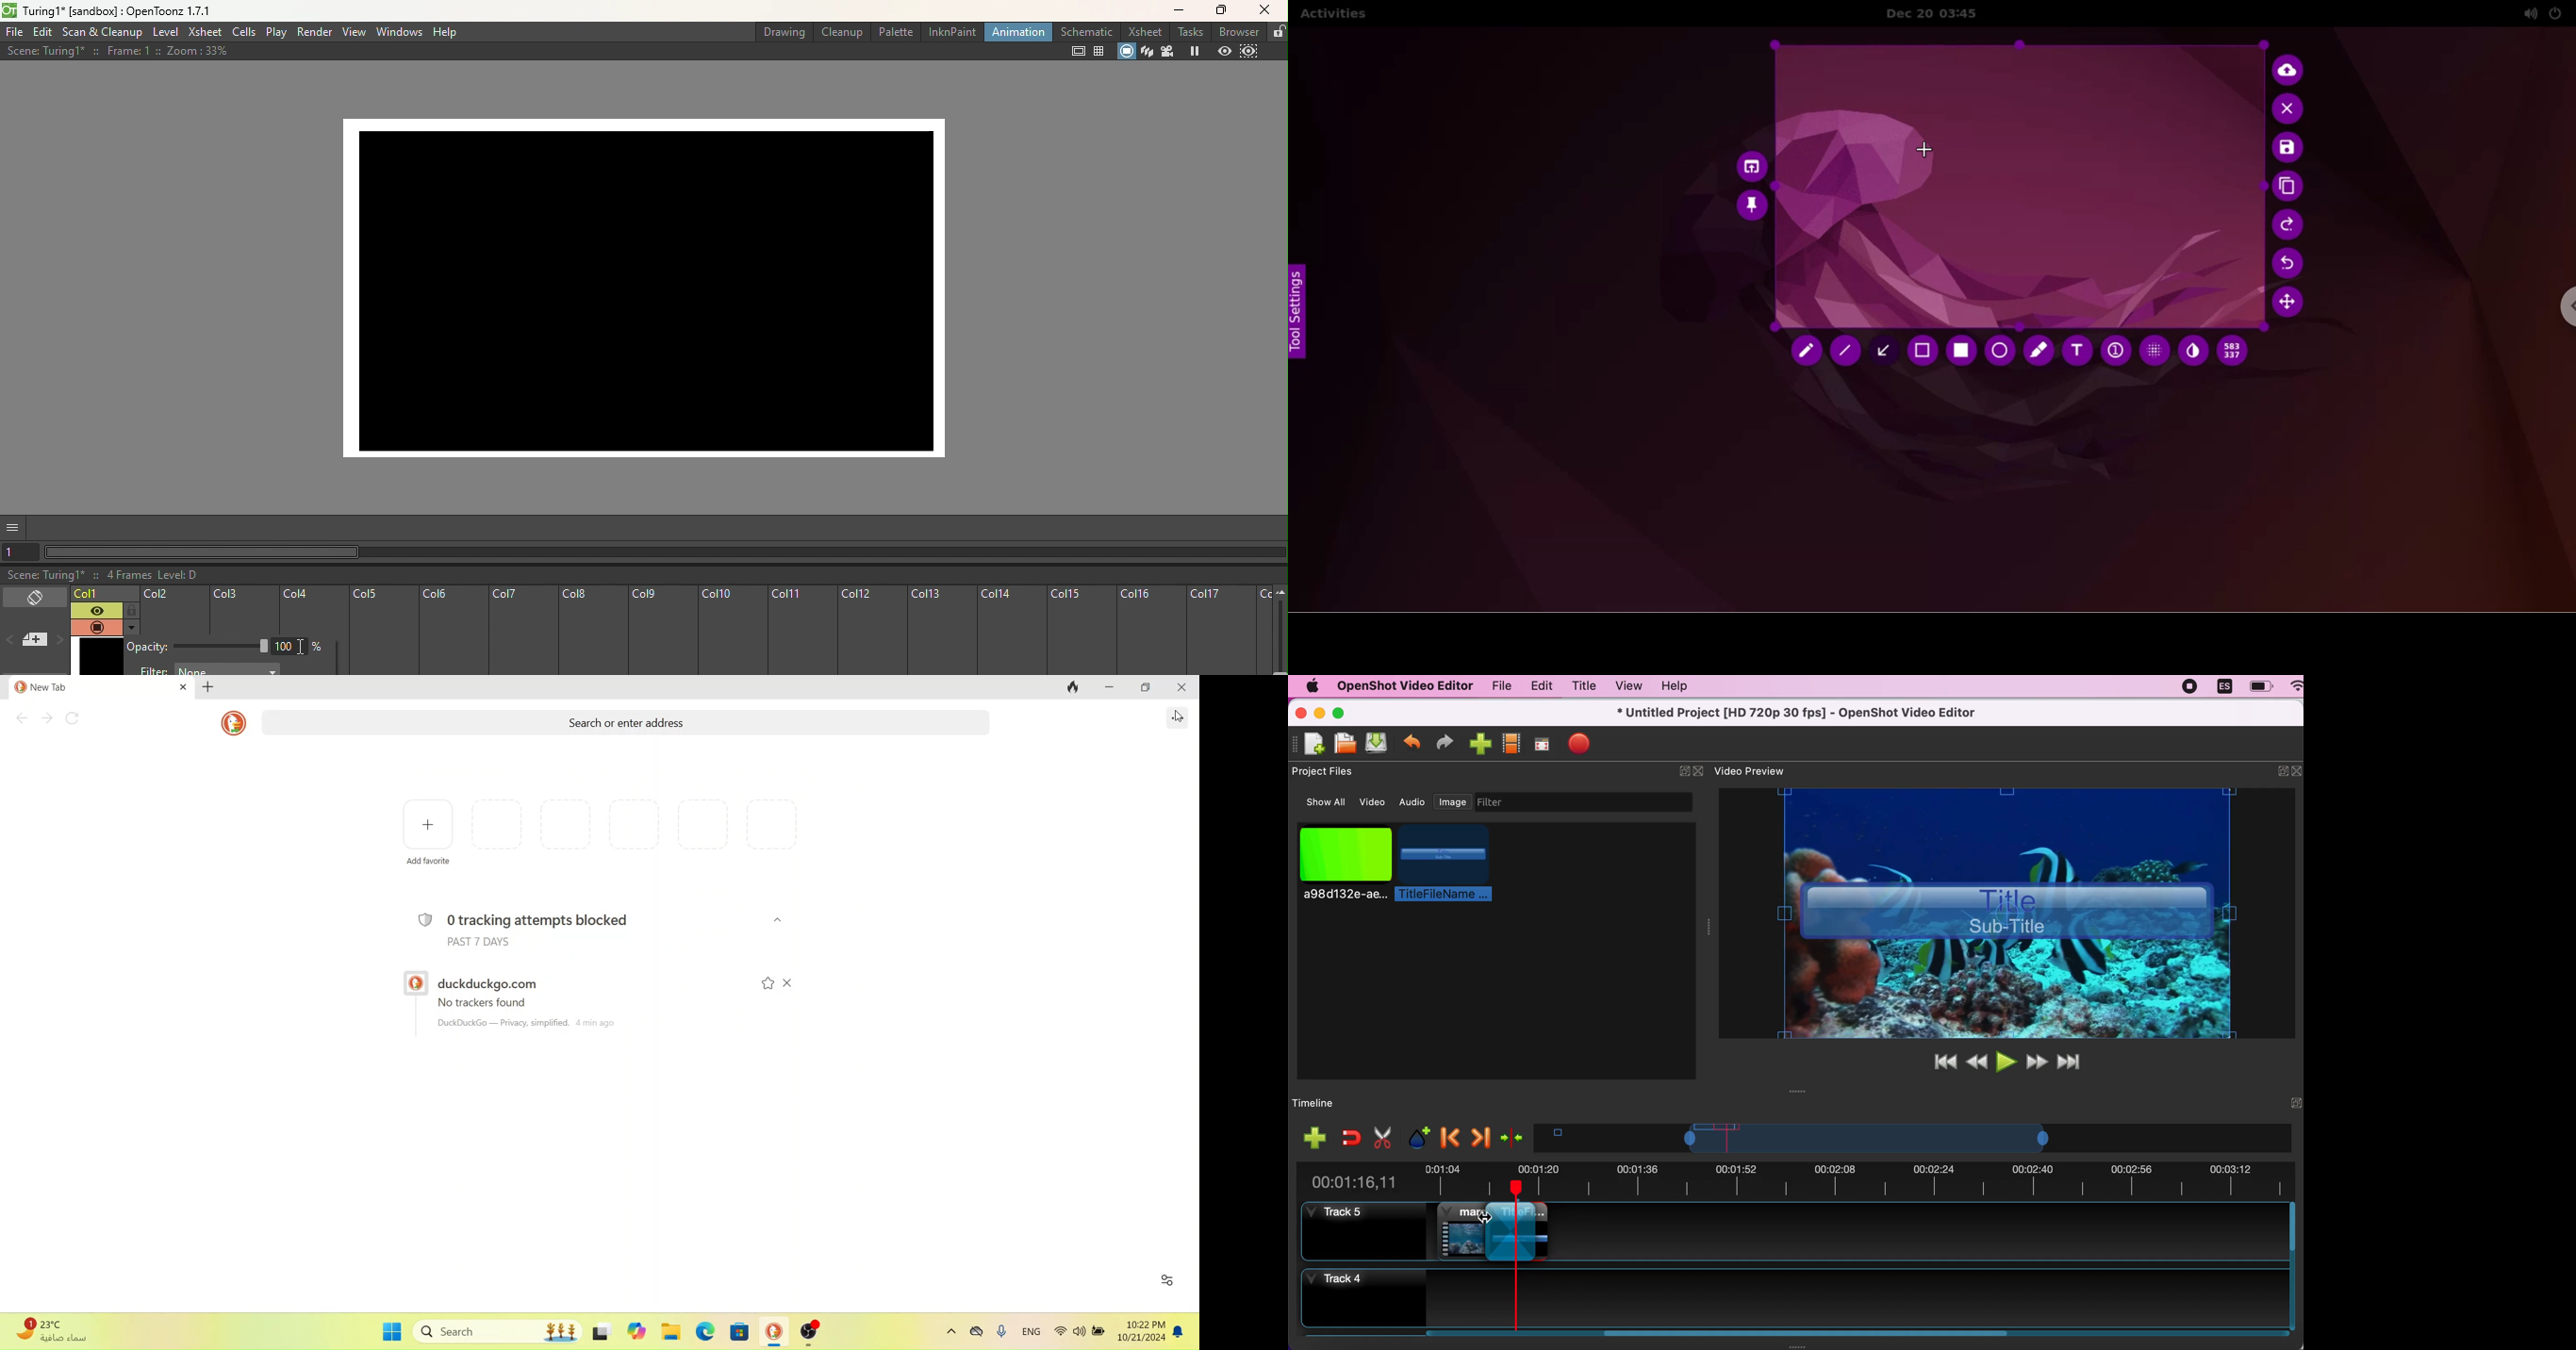 The image size is (2576, 1372). Describe the element at coordinates (1320, 712) in the screenshot. I see `minimize` at that location.